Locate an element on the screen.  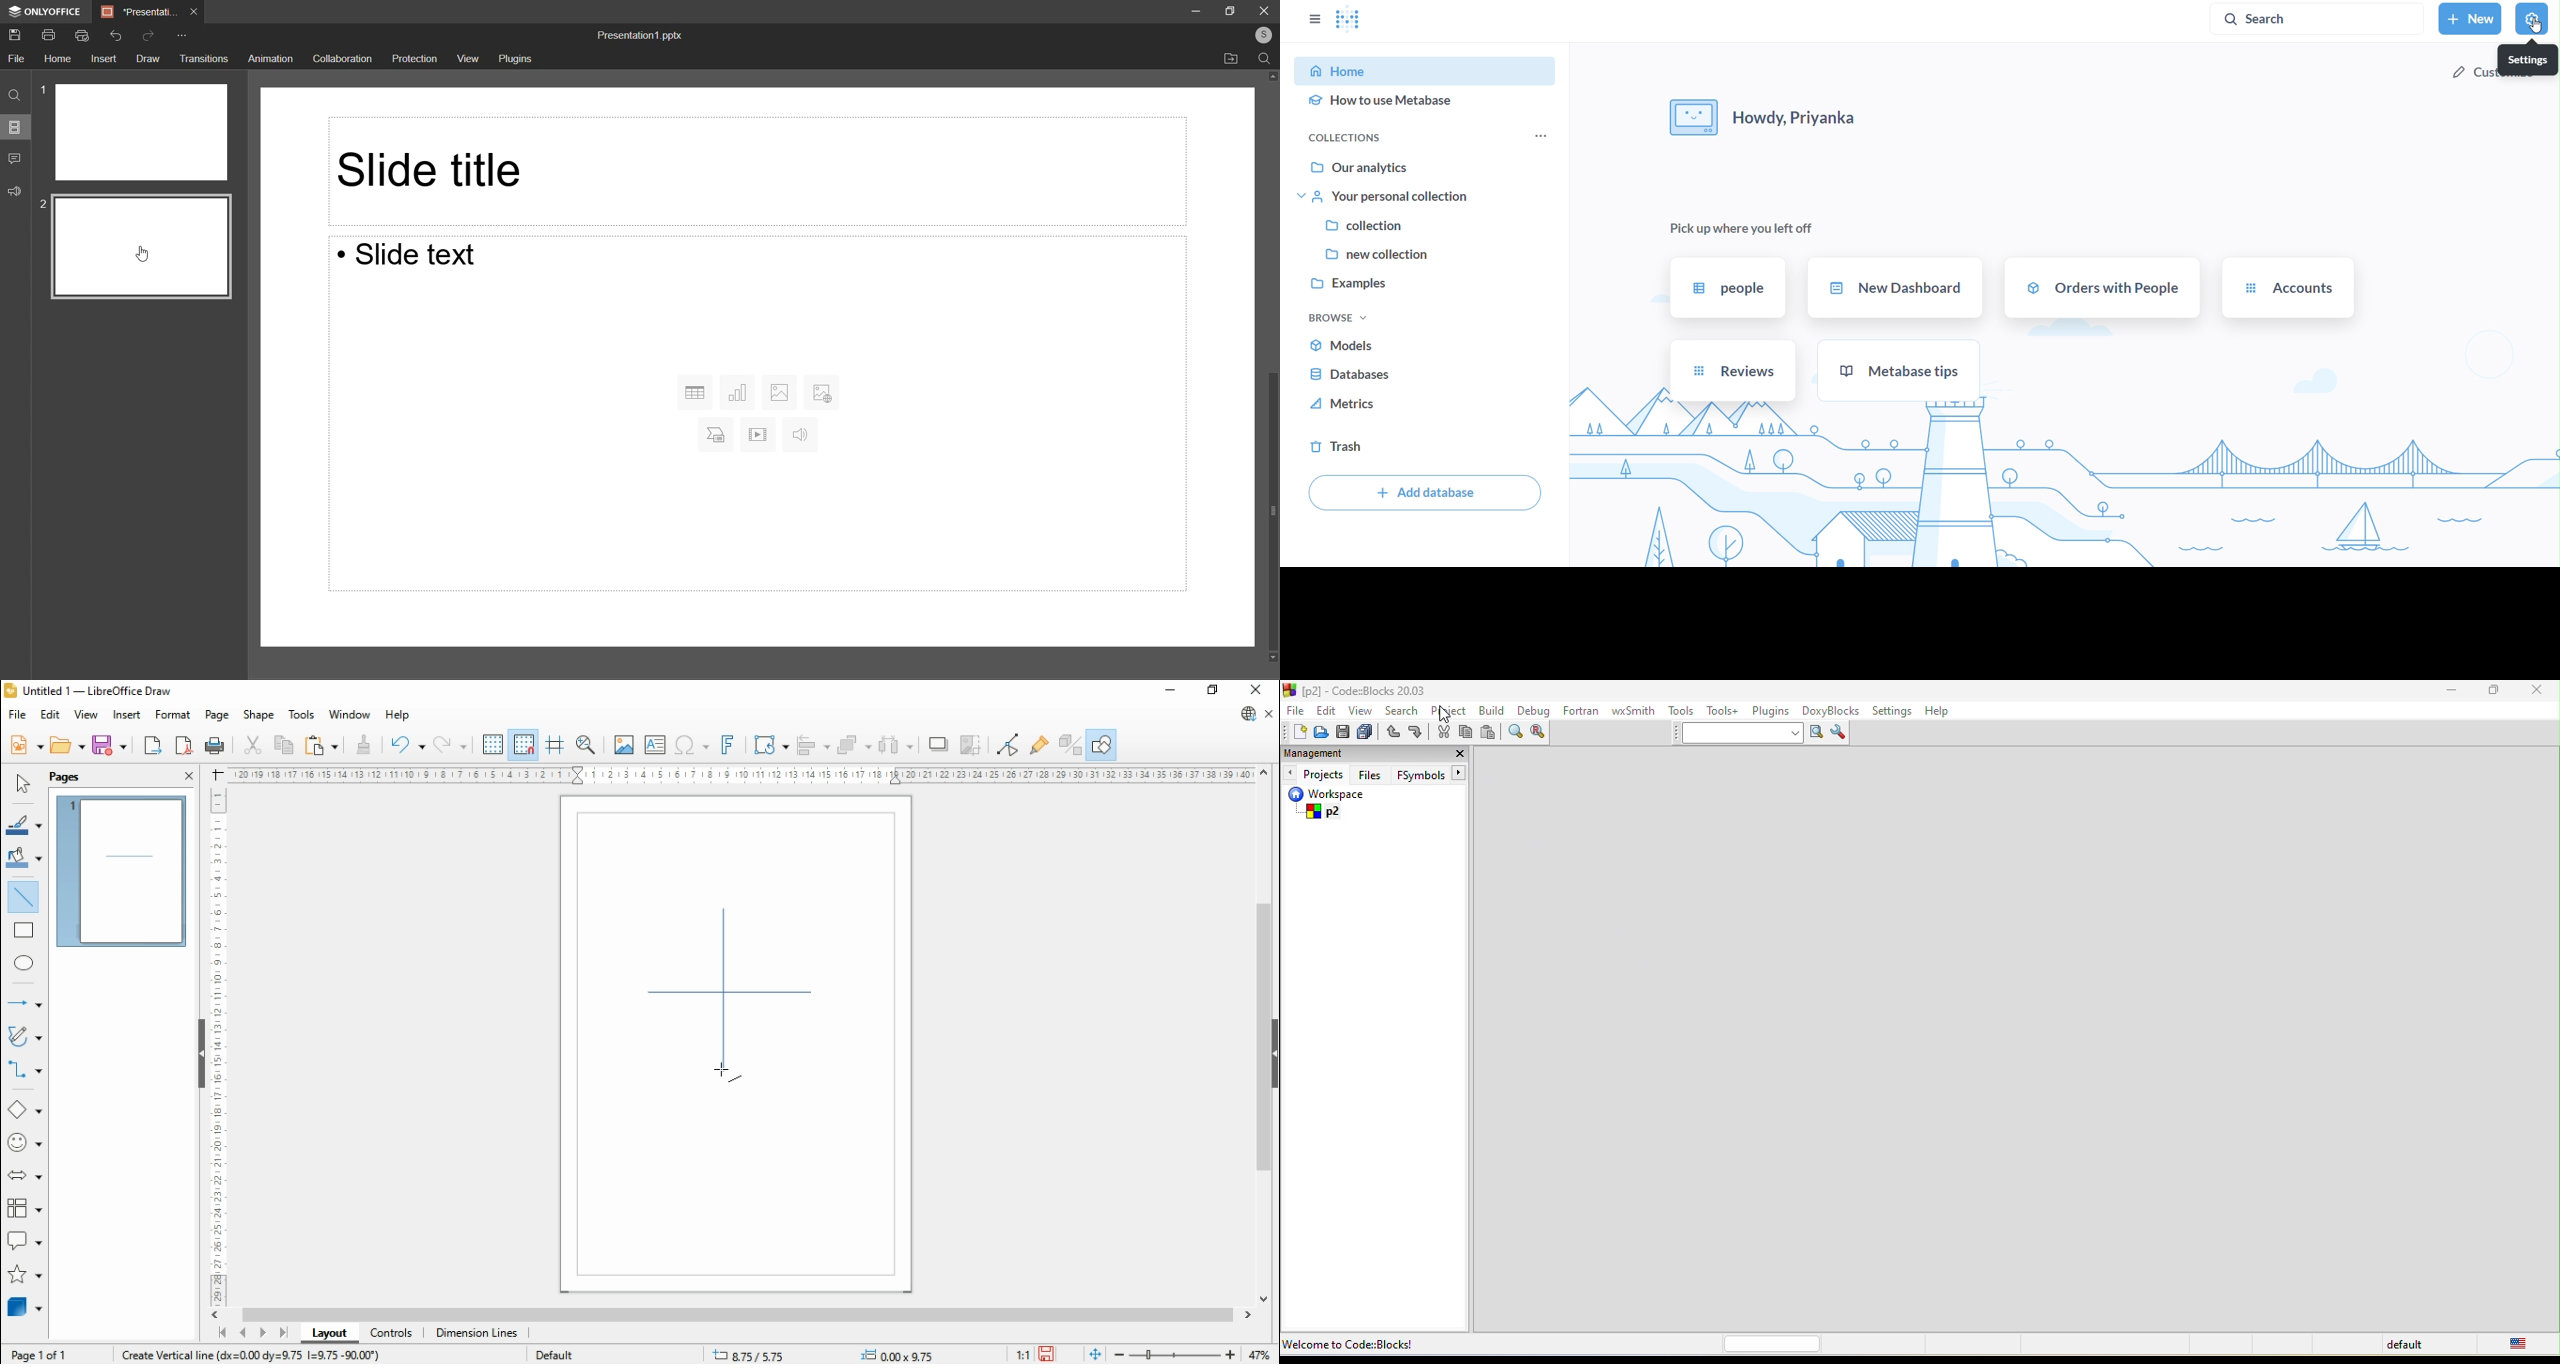
window is located at coordinates (349, 716).